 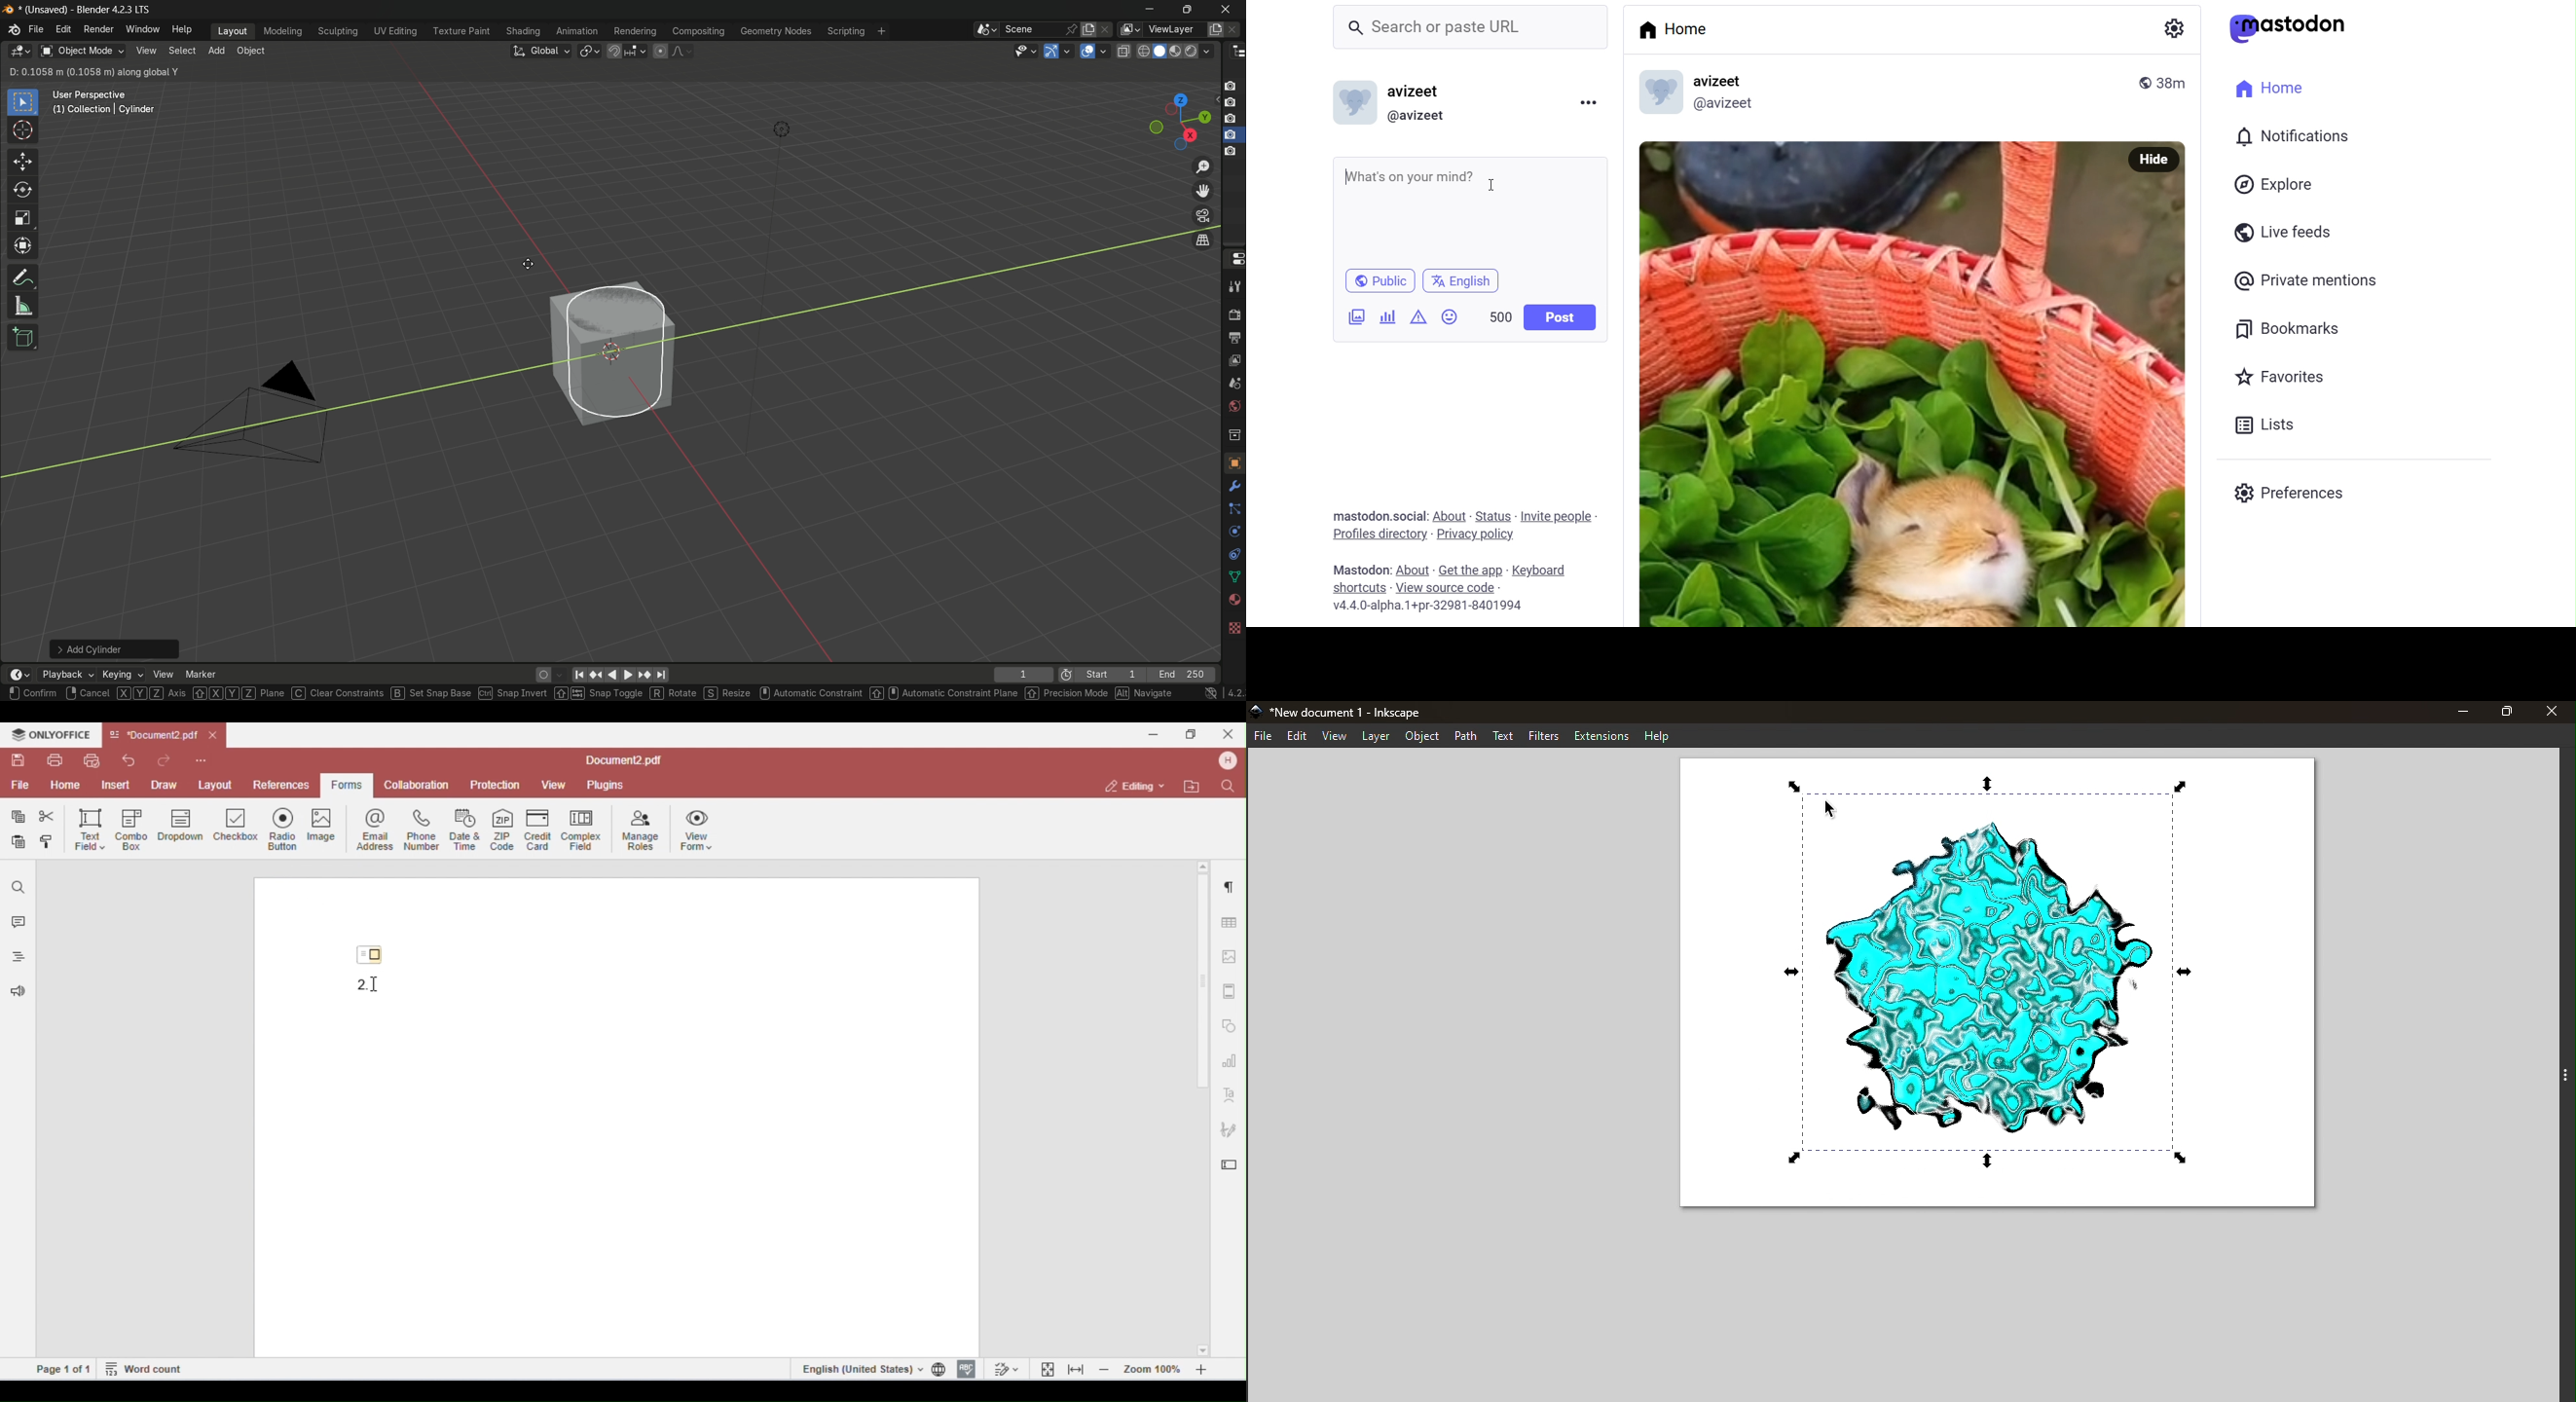 I want to click on move to the beginning, so click(x=581, y=676).